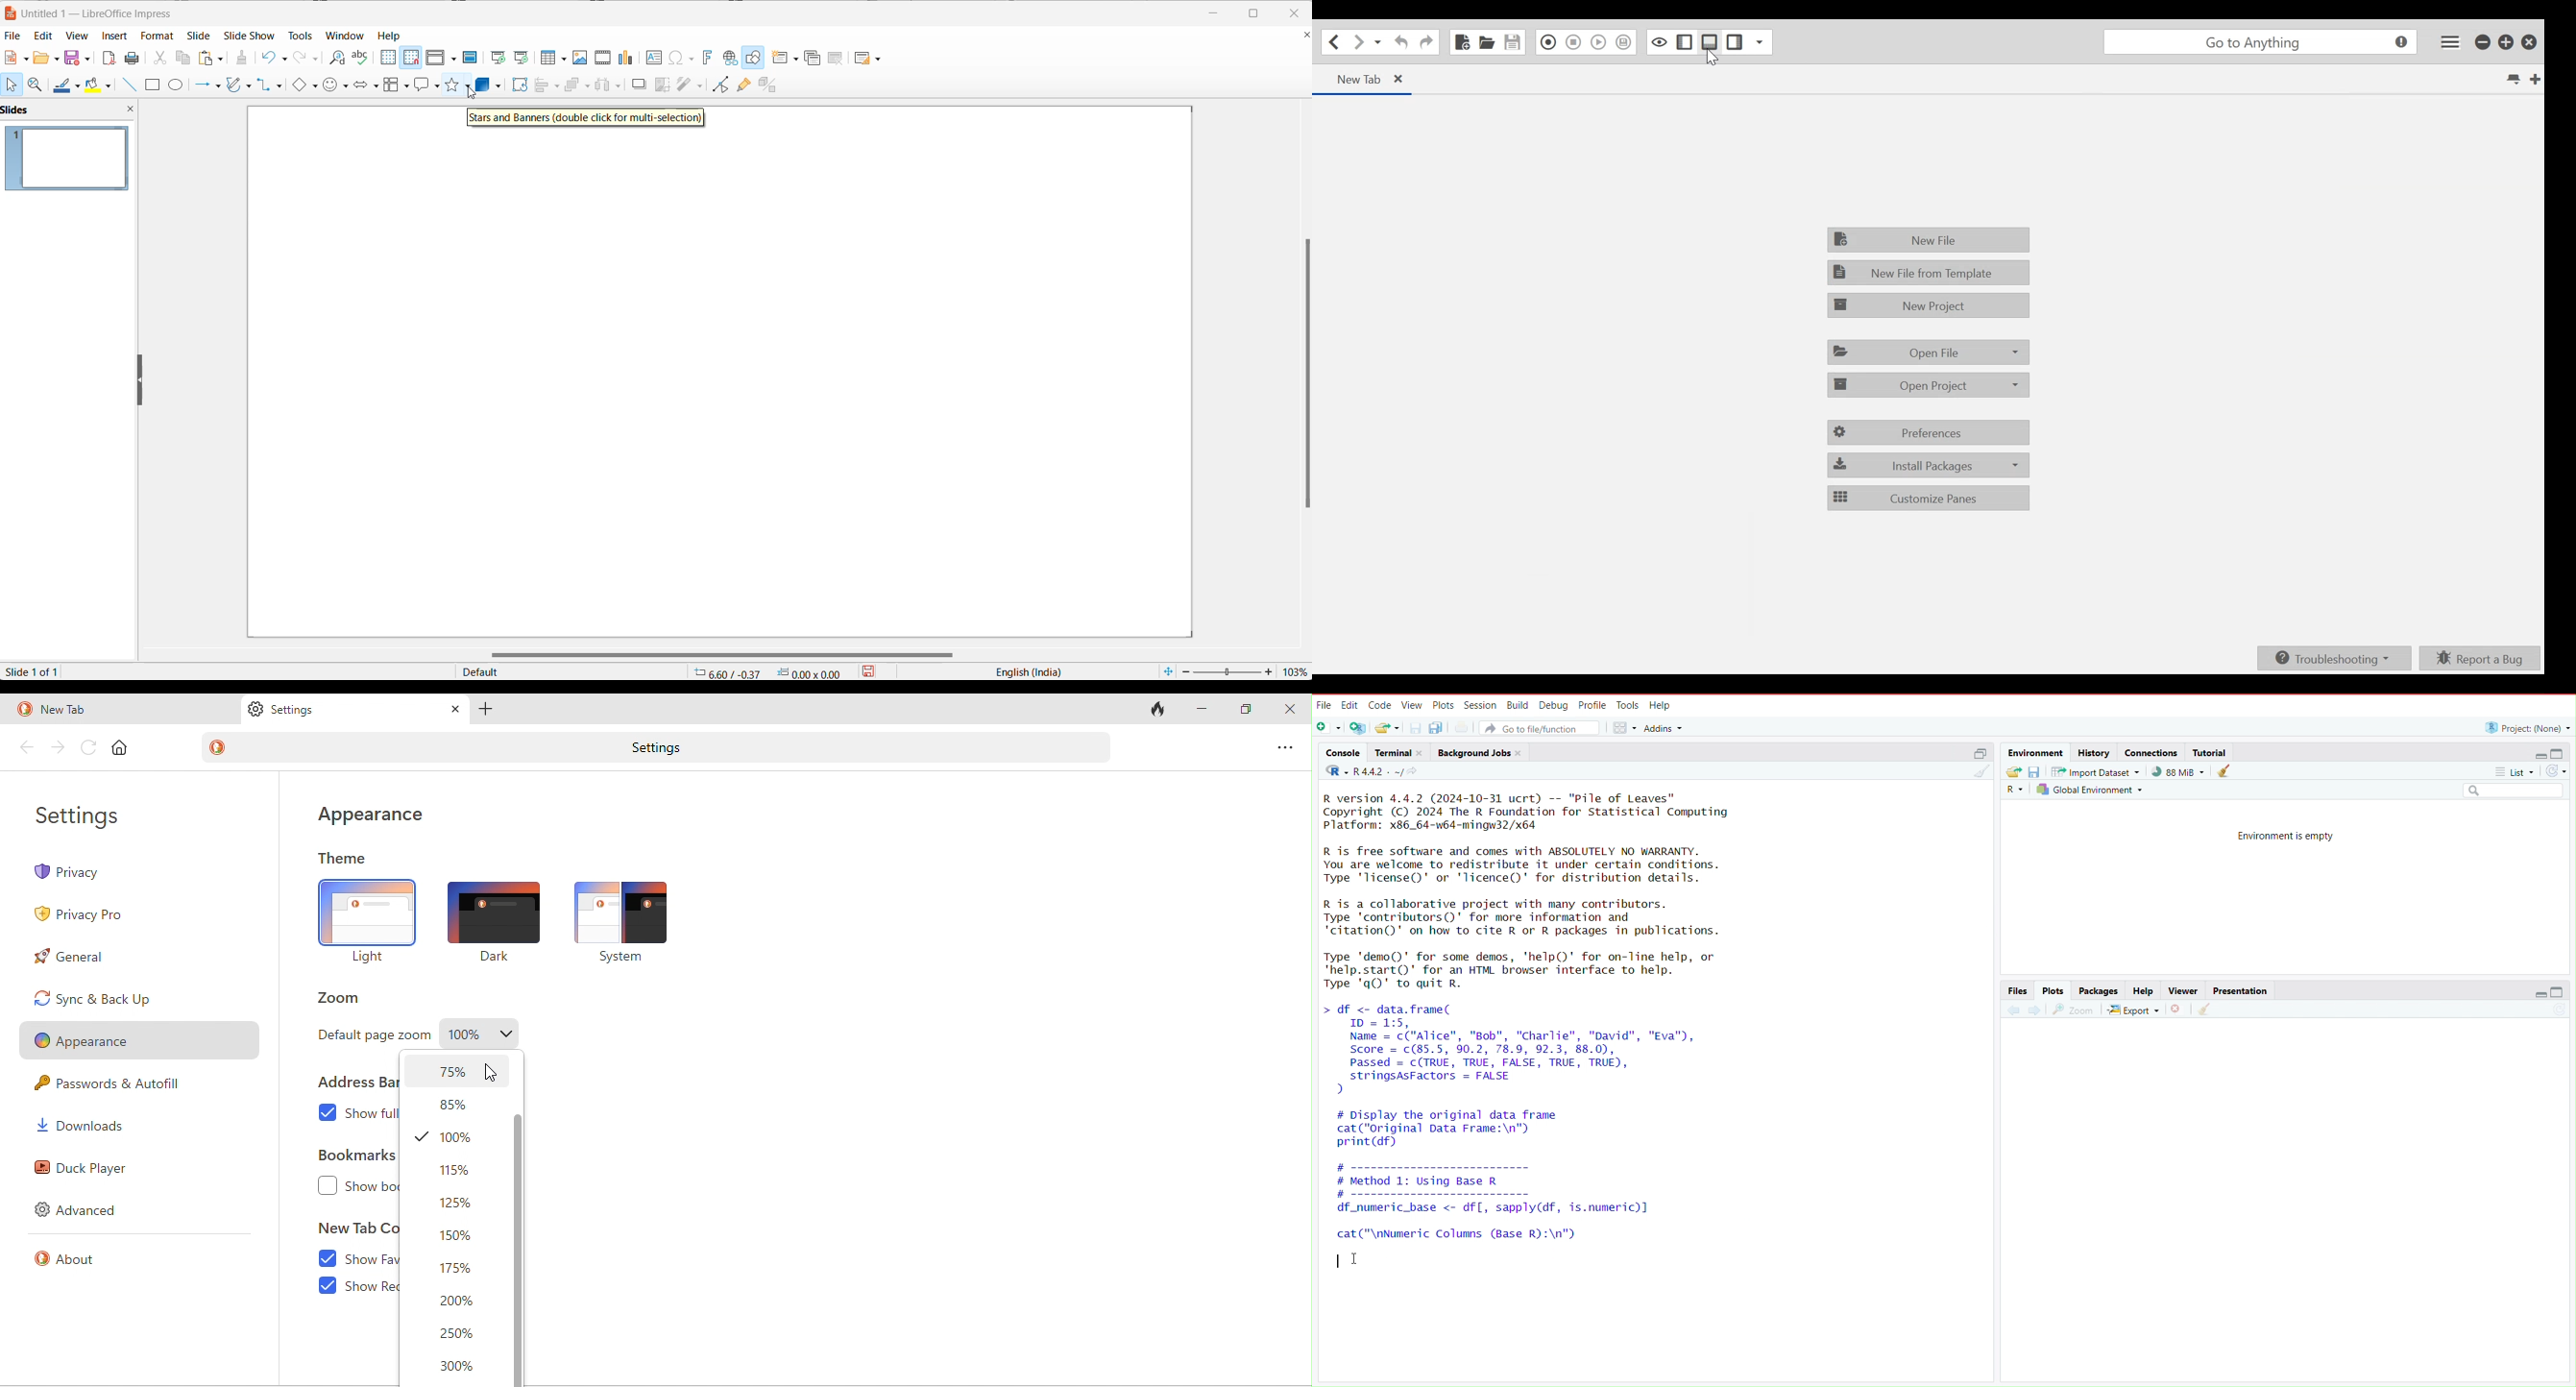 Image resolution: width=2576 pixels, height=1400 pixels. Describe the element at coordinates (1328, 726) in the screenshot. I see `New file` at that location.